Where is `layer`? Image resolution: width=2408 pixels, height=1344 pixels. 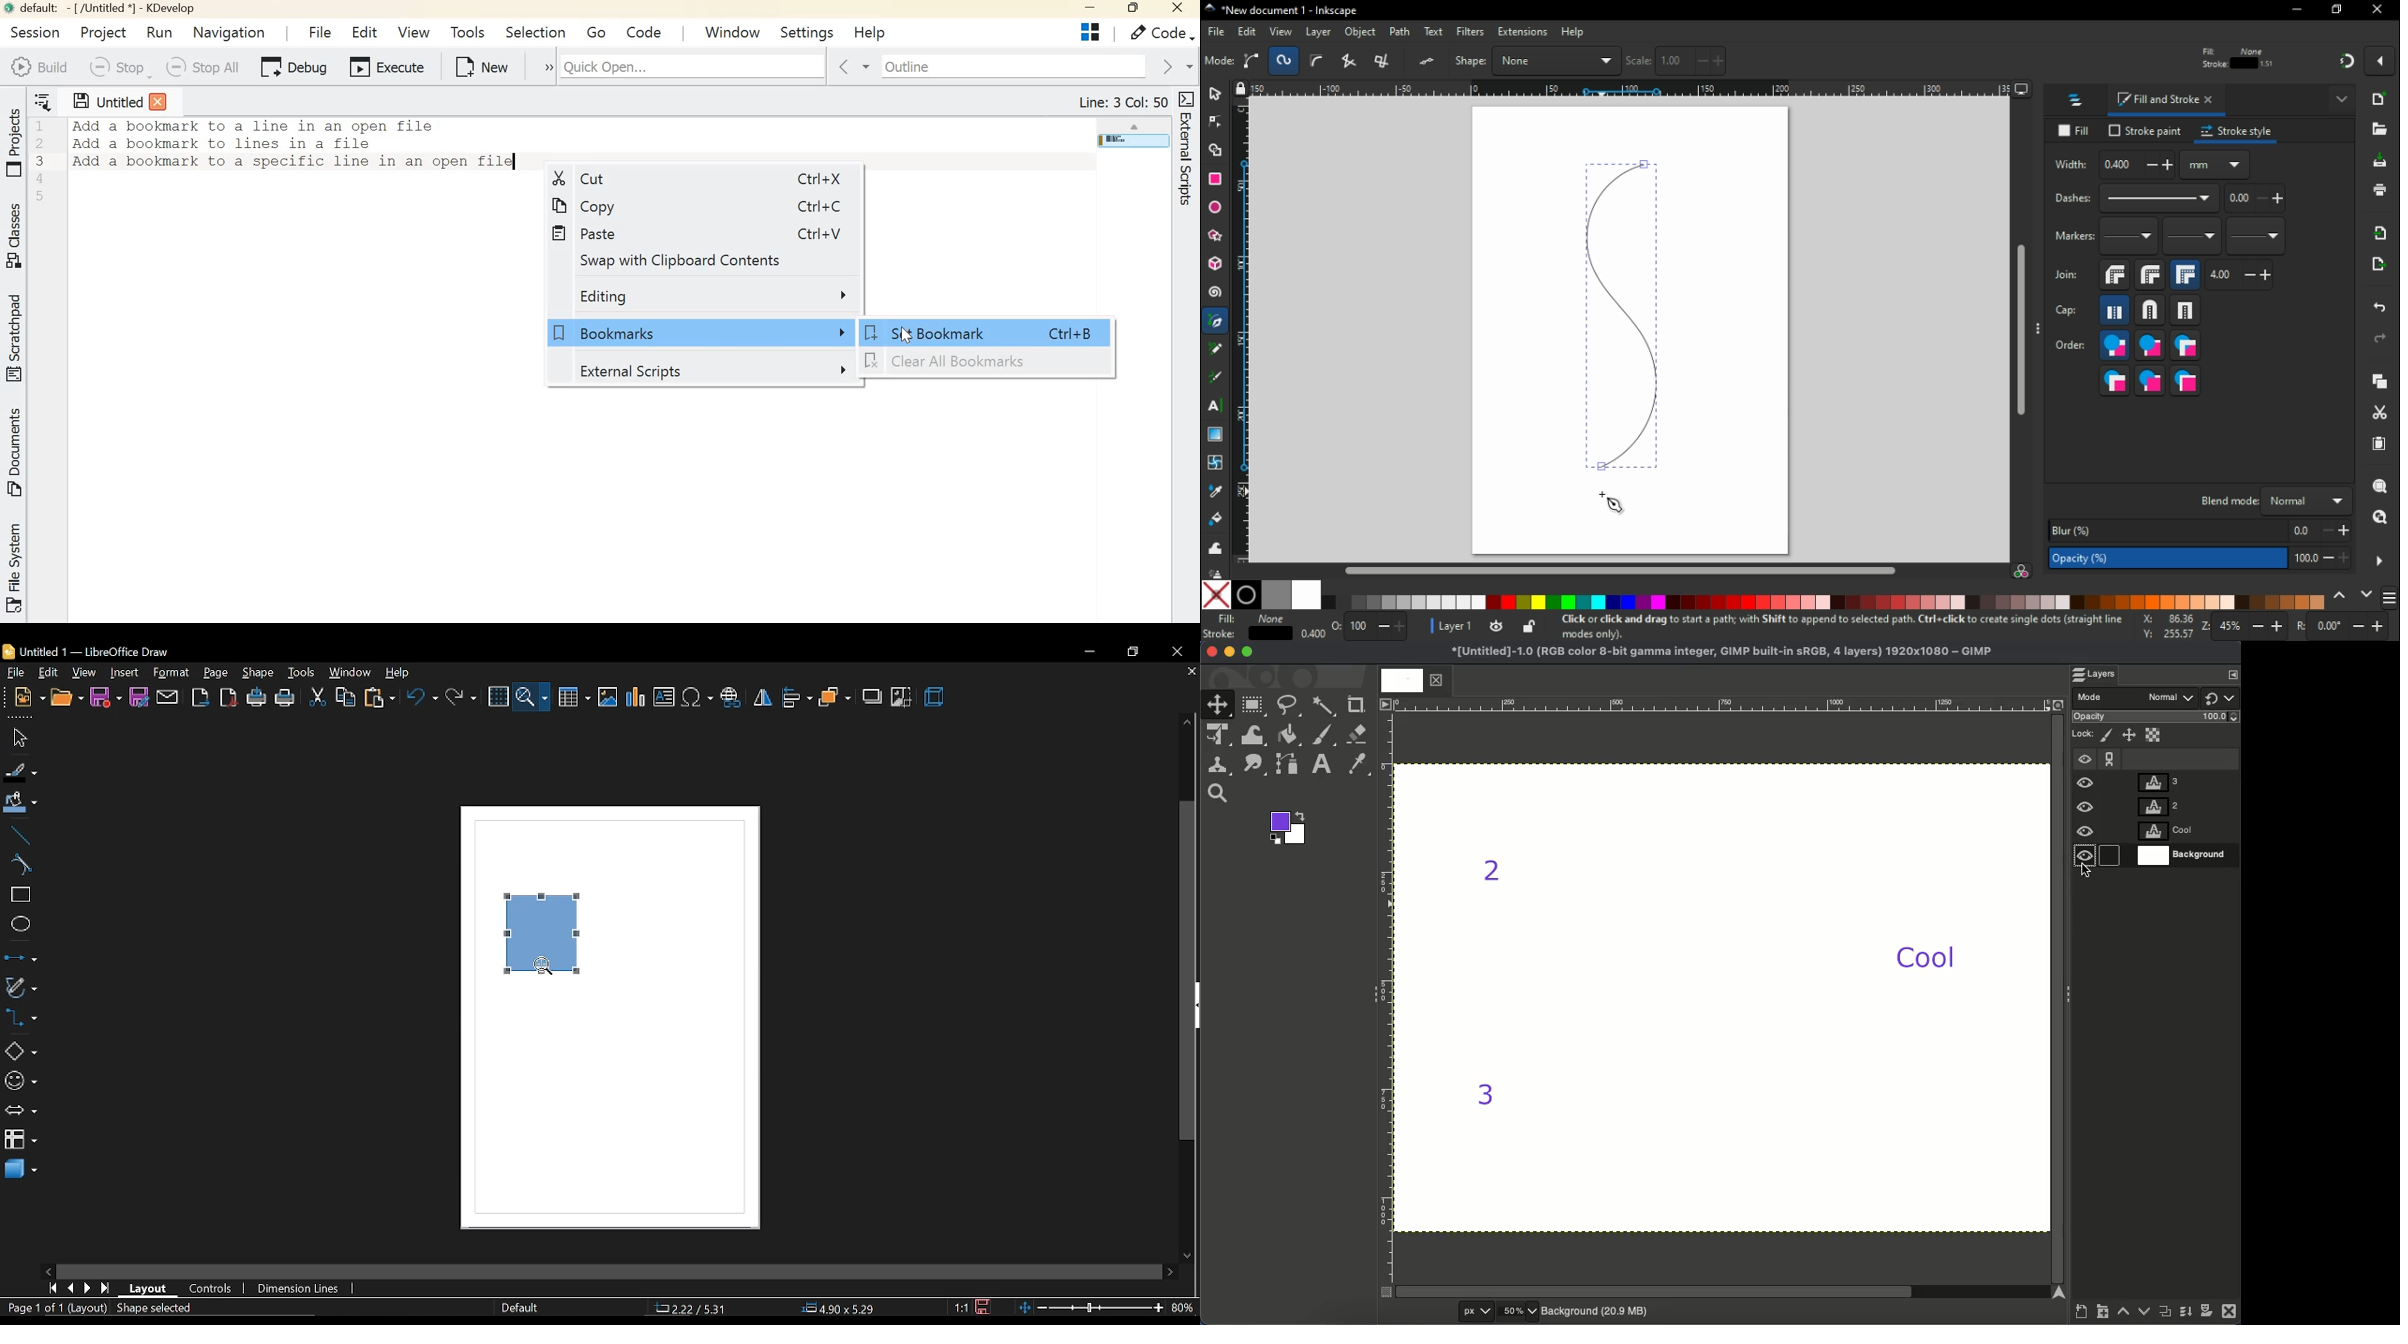 layer is located at coordinates (1319, 33).